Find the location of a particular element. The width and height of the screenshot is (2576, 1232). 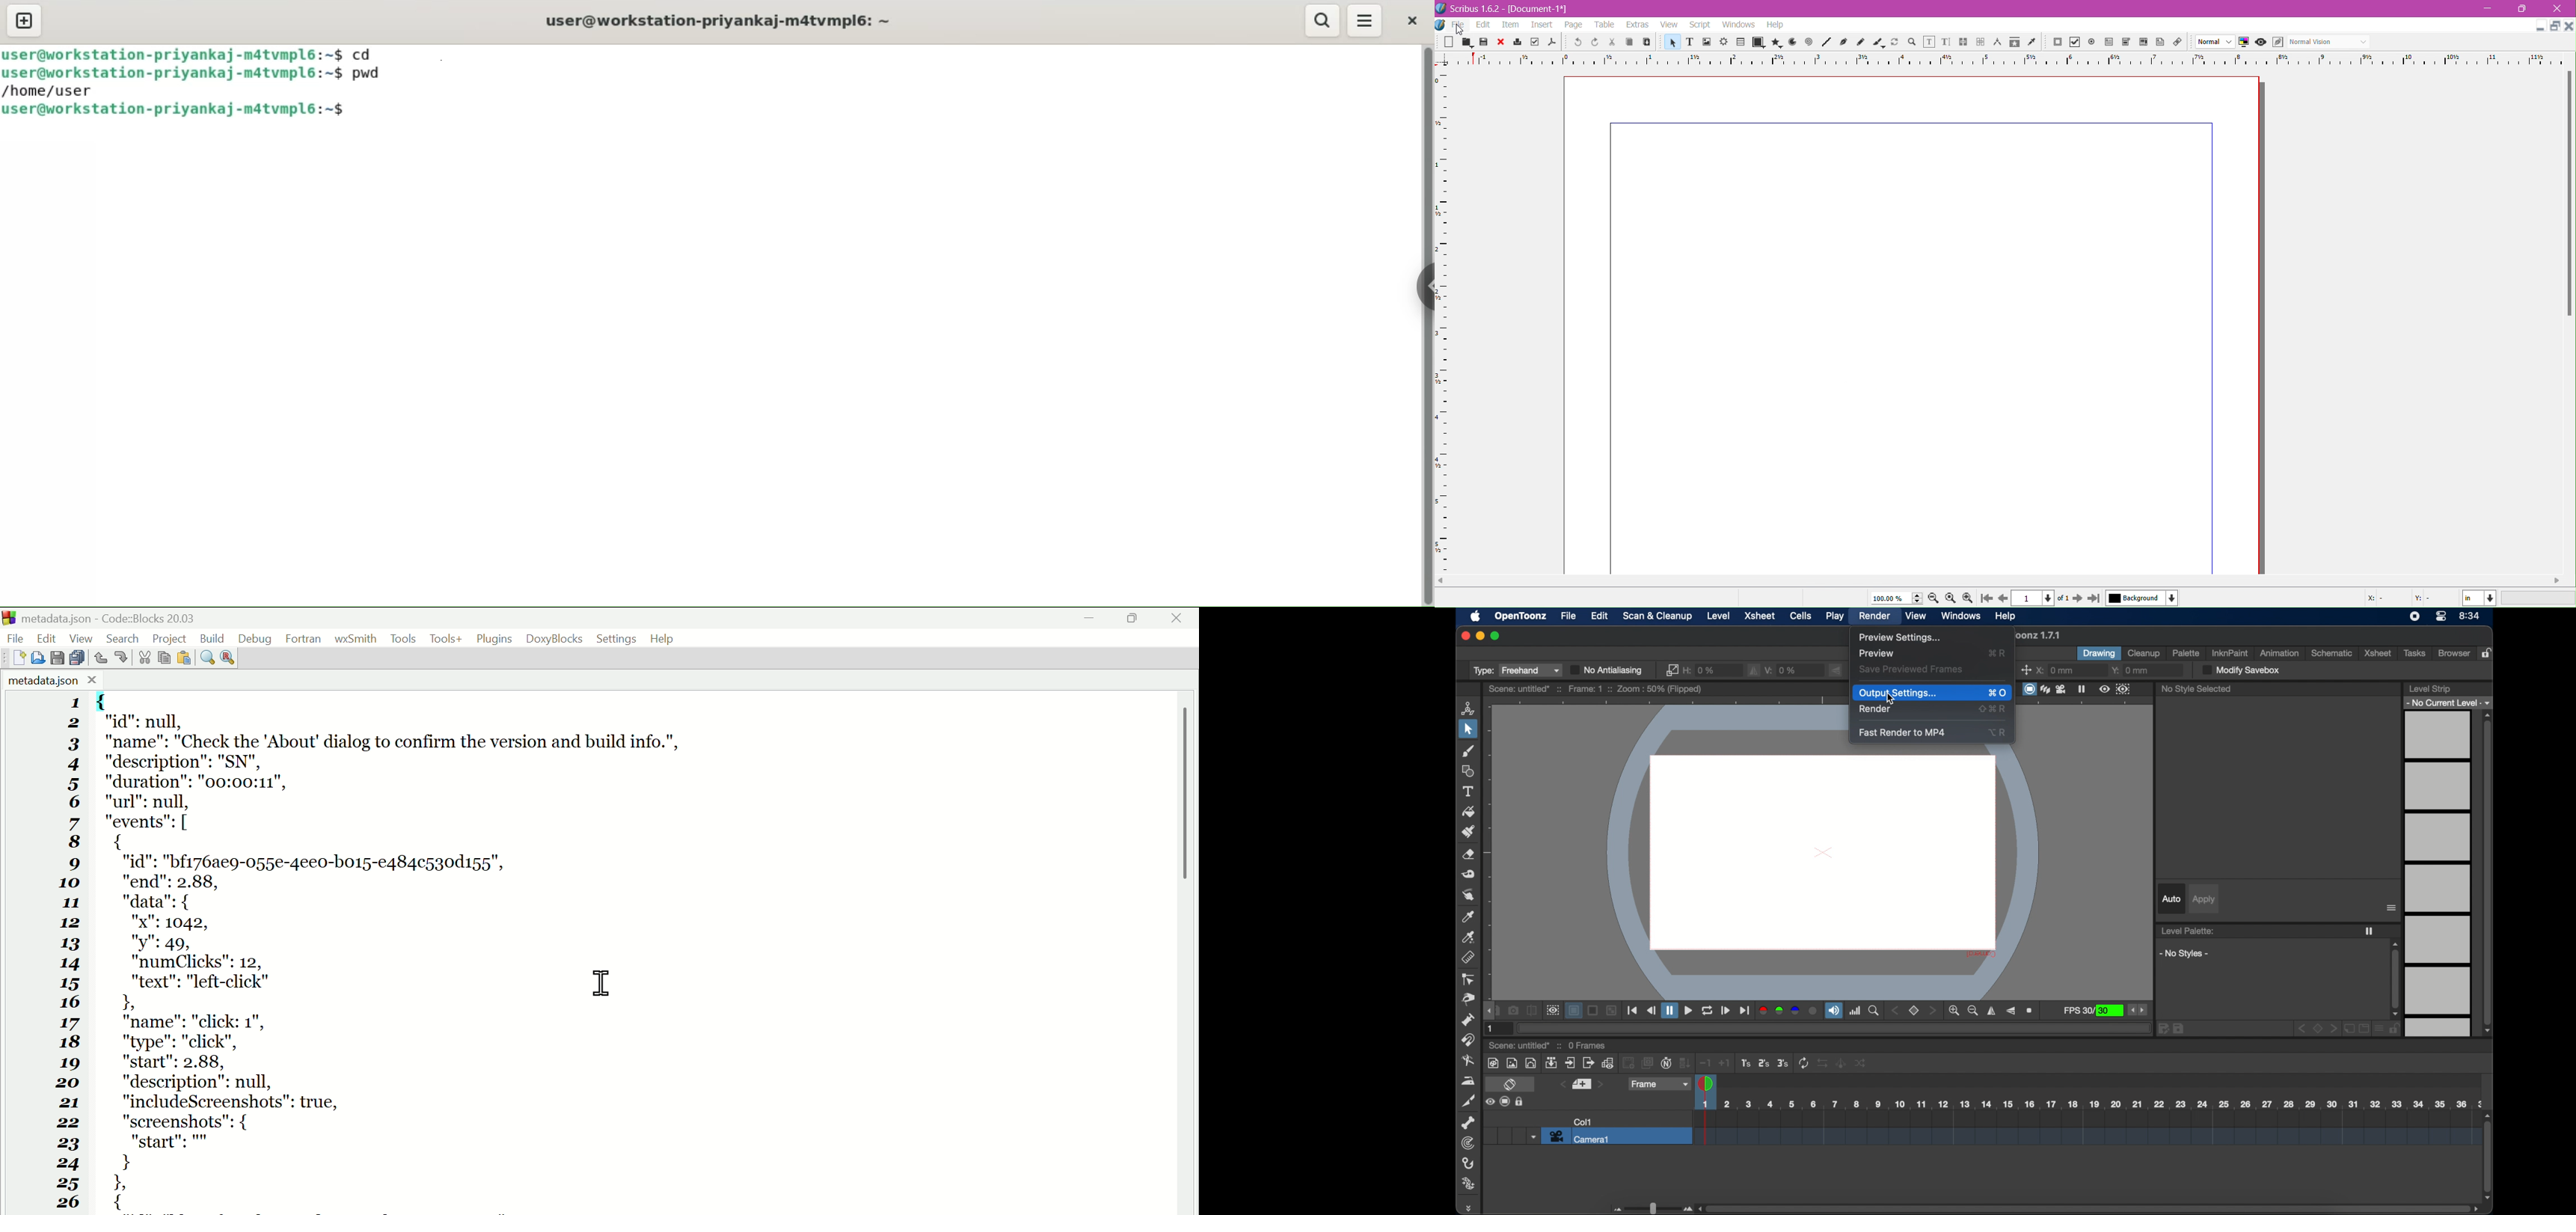

zoom is located at coordinates (2031, 1011).